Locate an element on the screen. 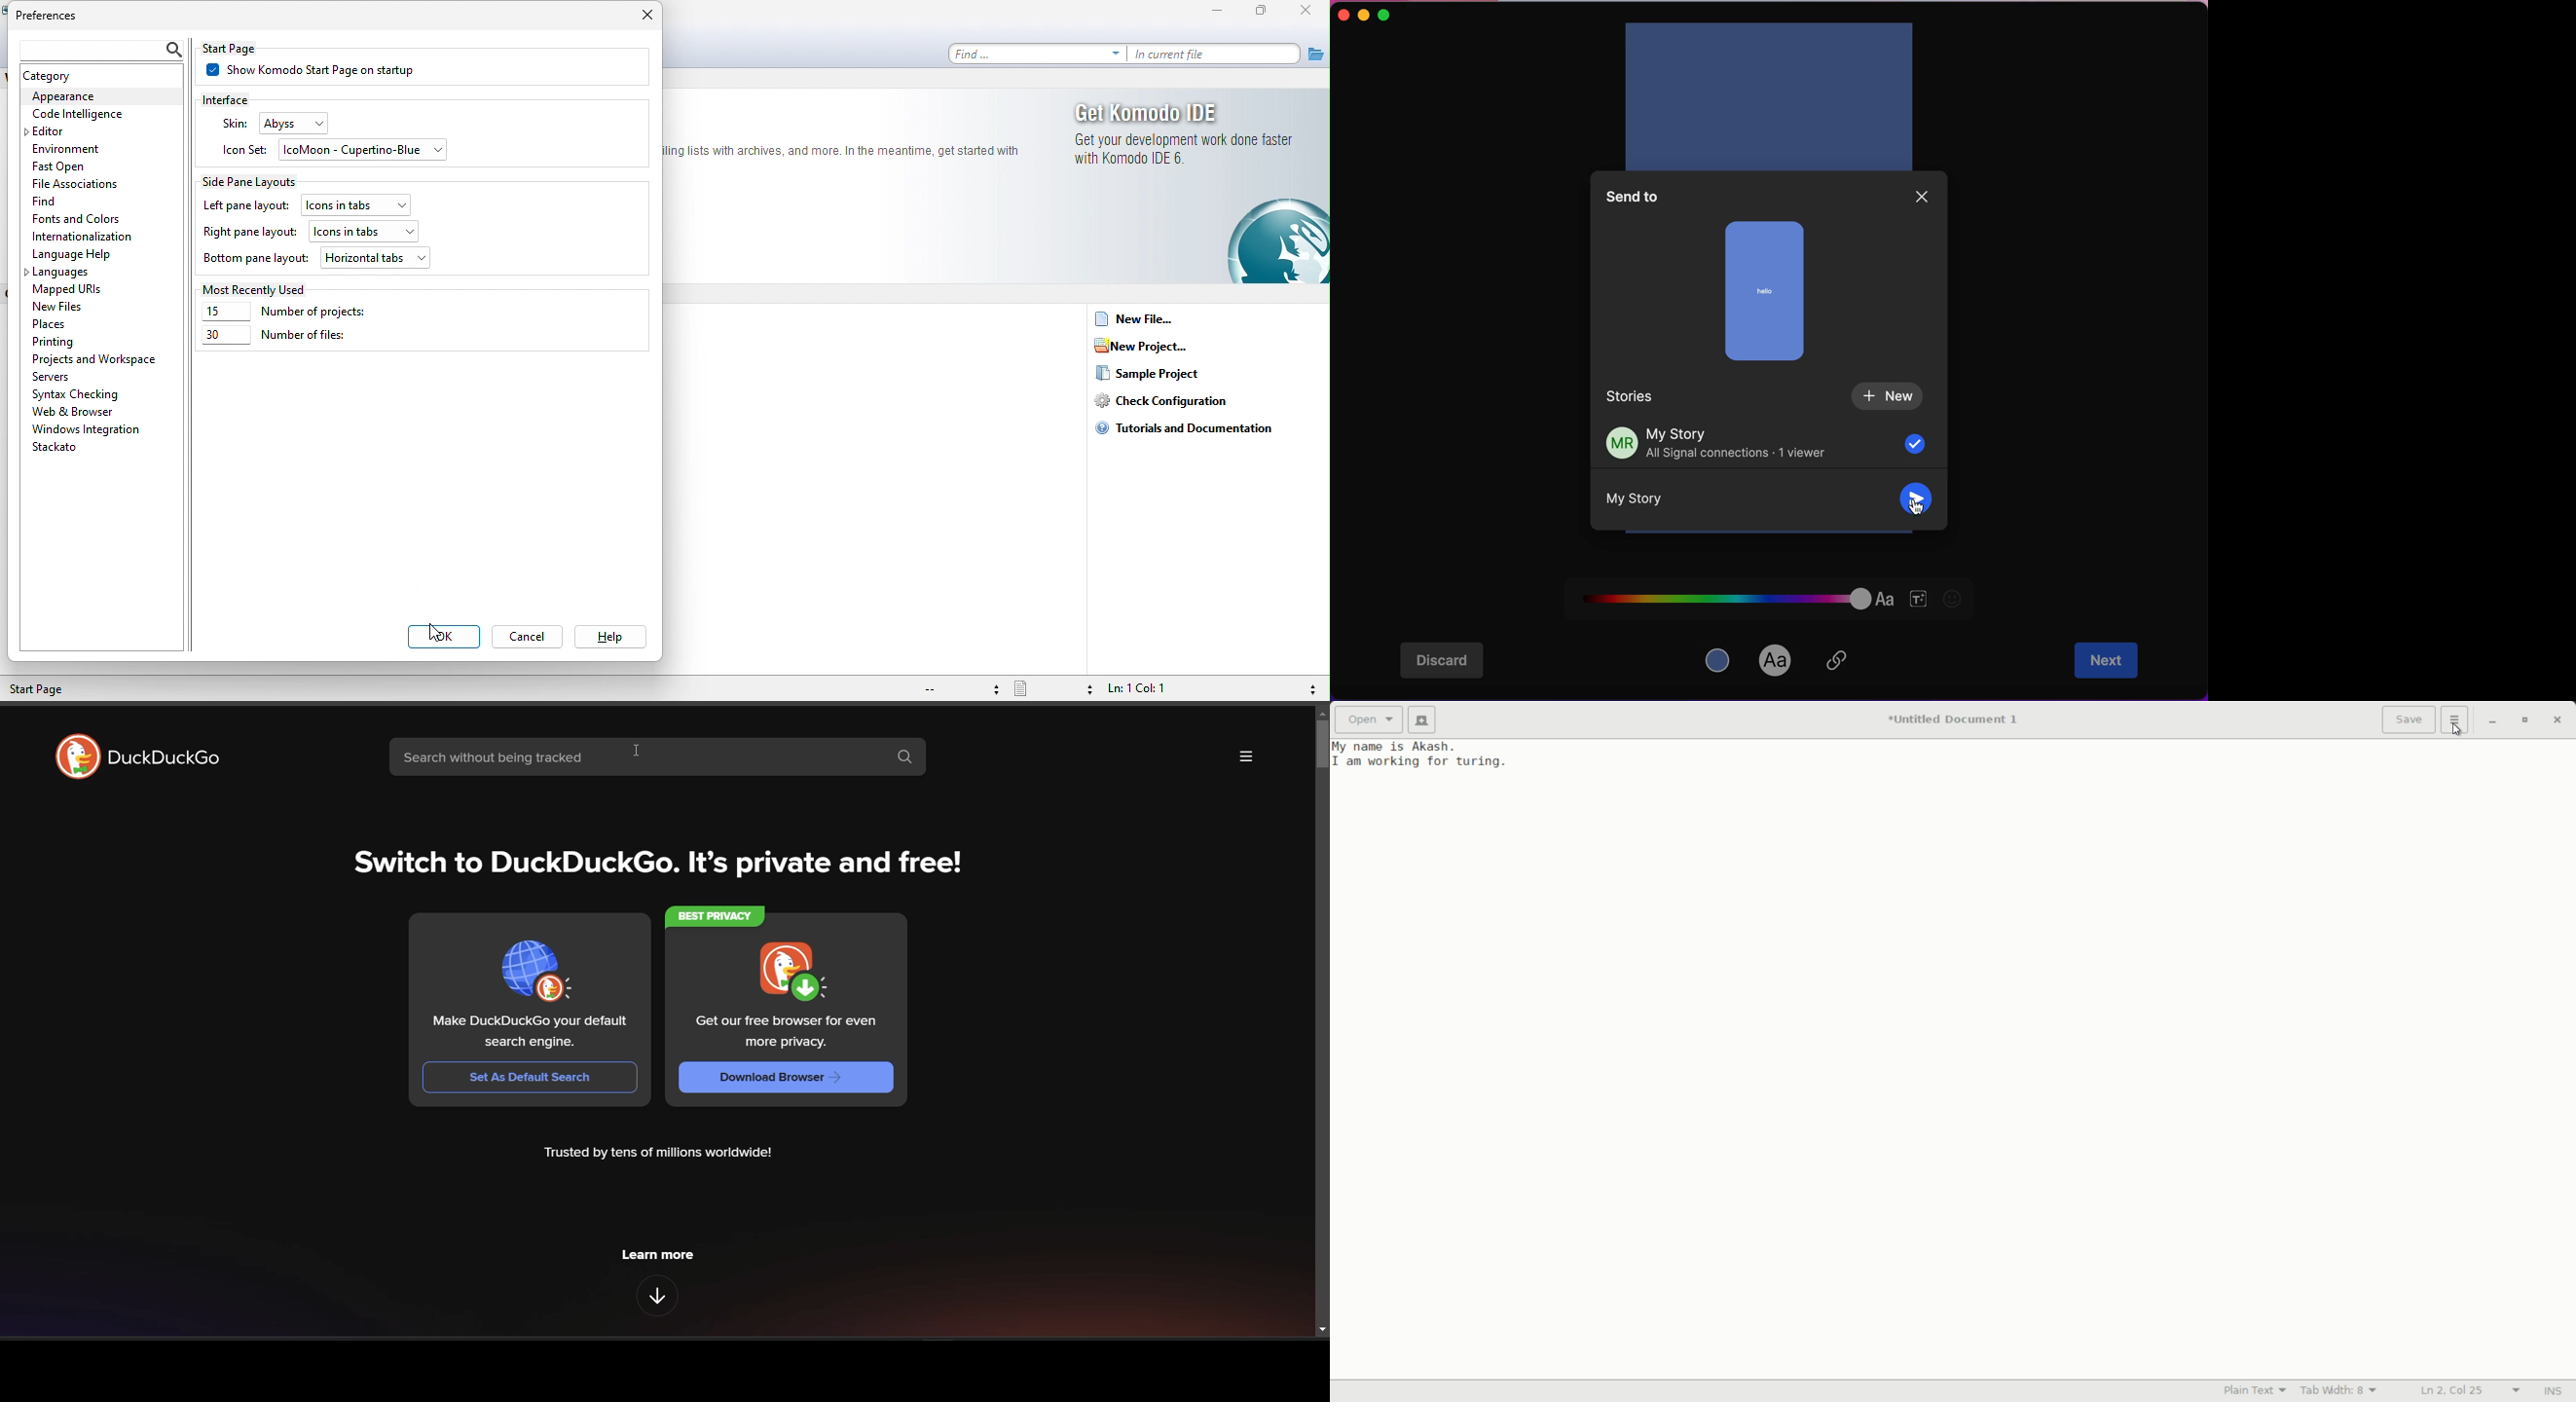  new project is located at coordinates (1148, 347).